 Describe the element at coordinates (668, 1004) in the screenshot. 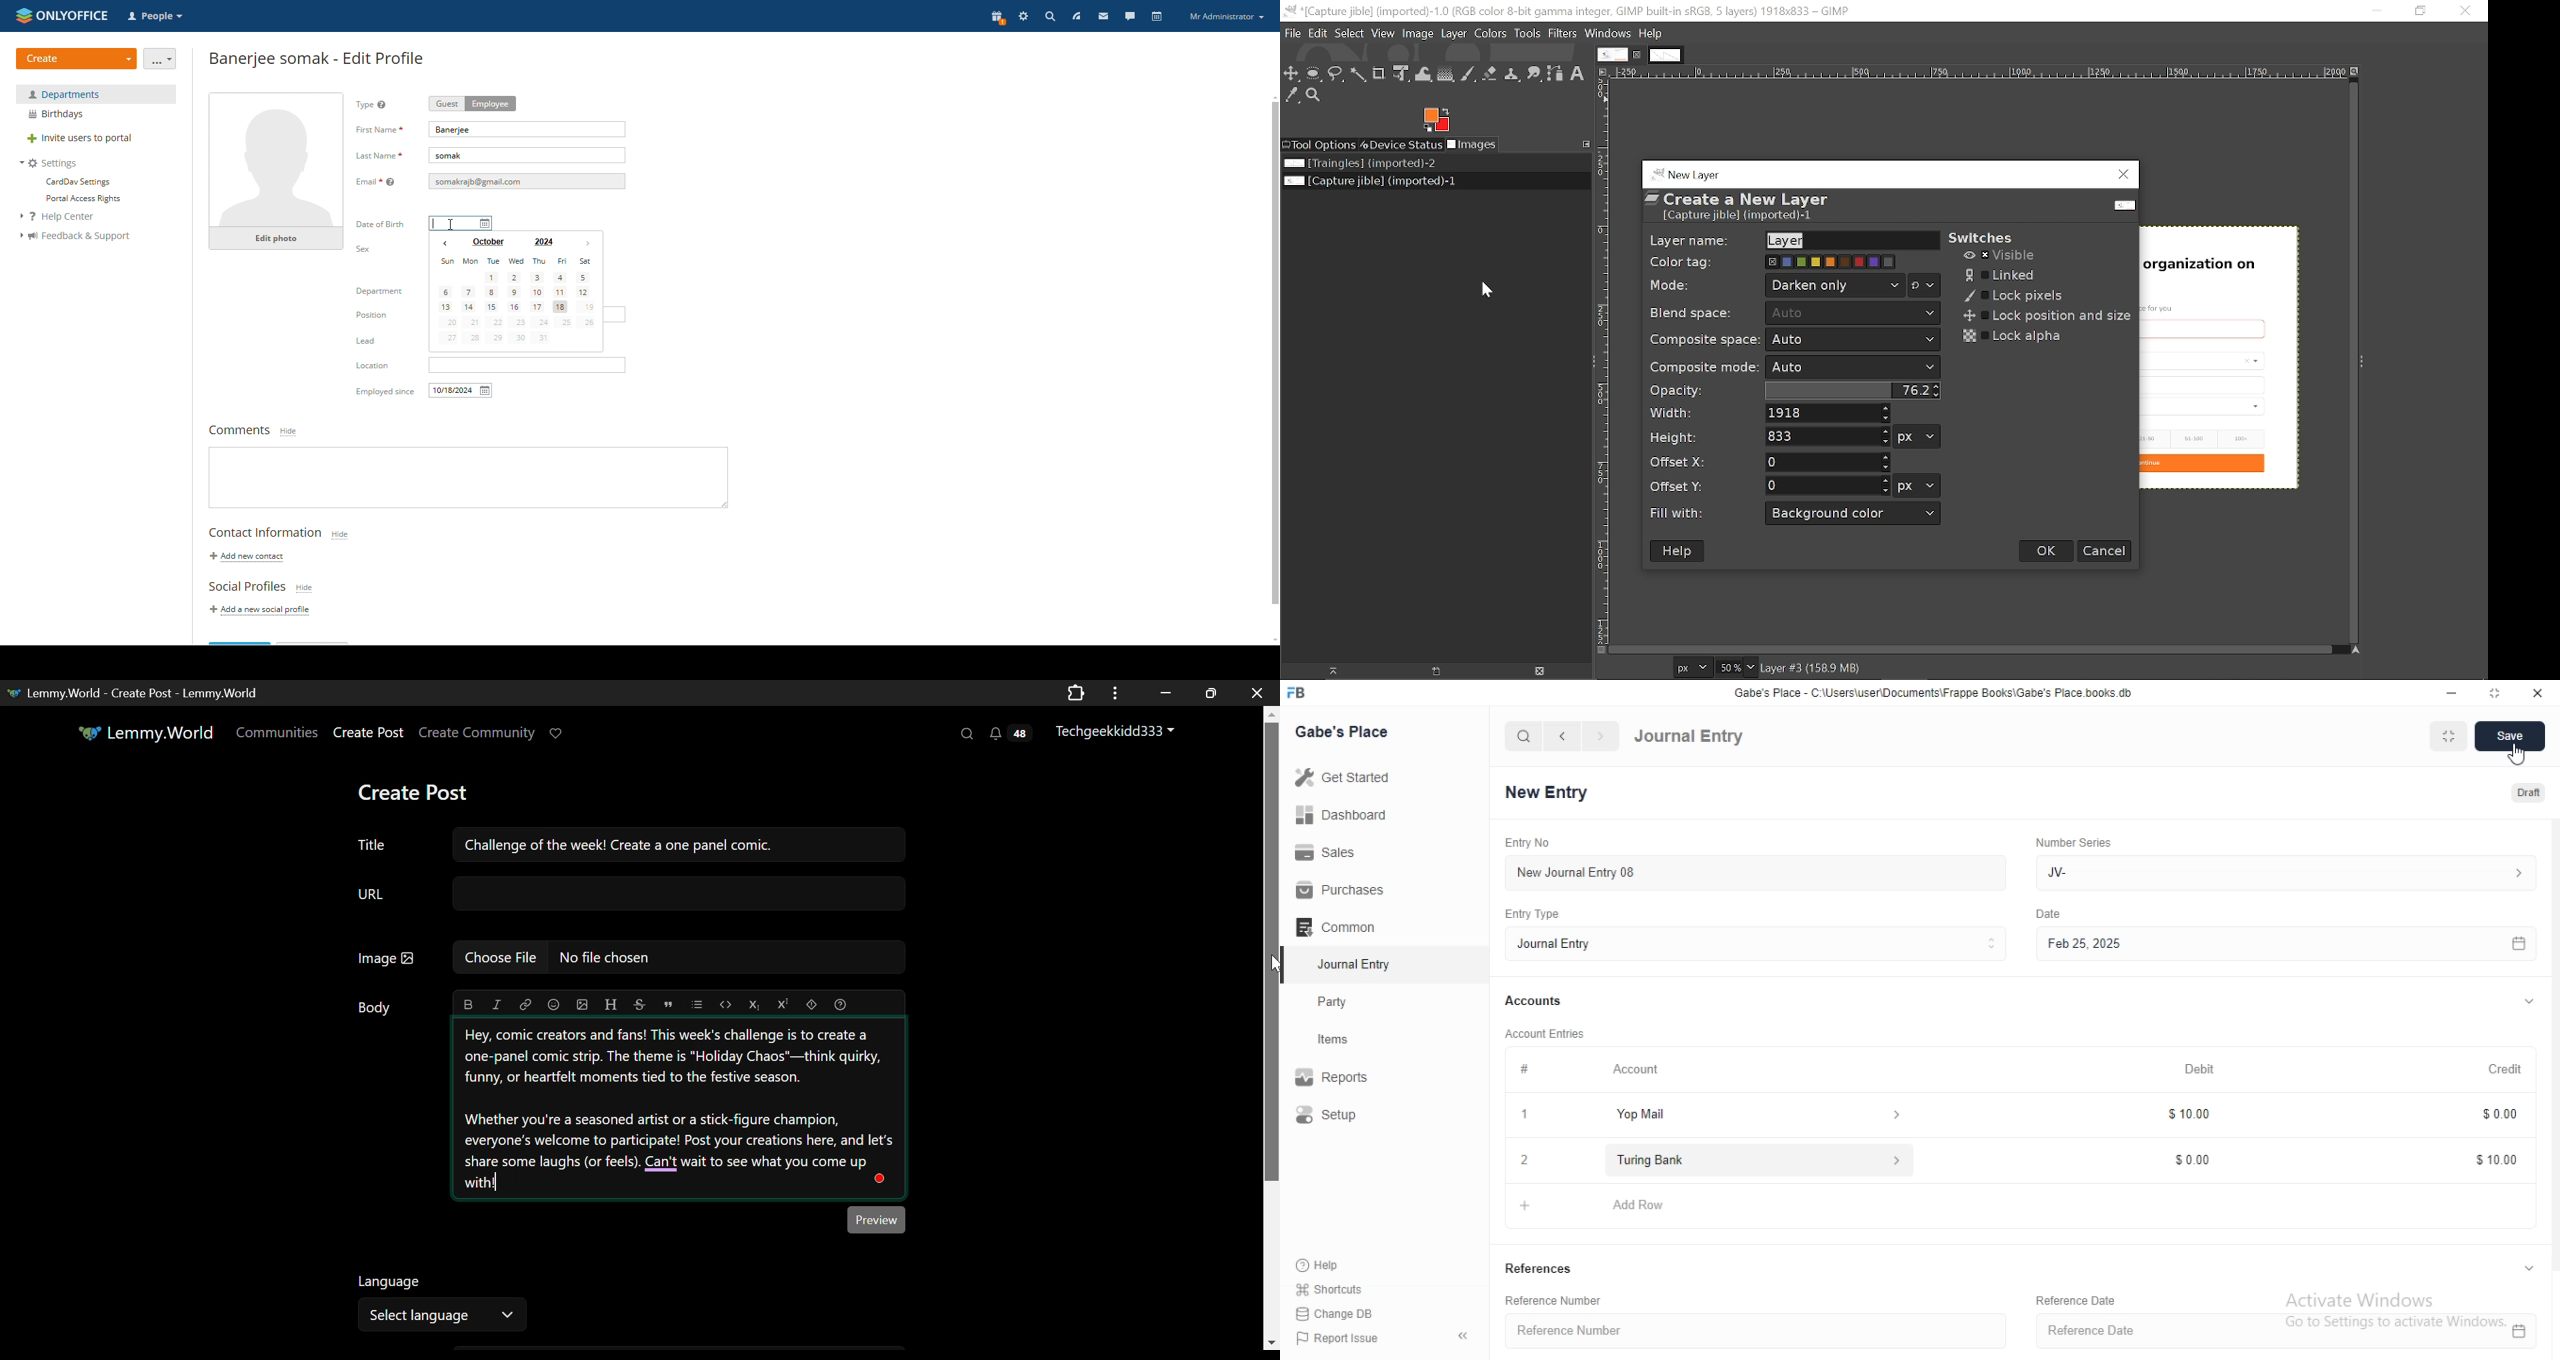

I see `quote` at that location.